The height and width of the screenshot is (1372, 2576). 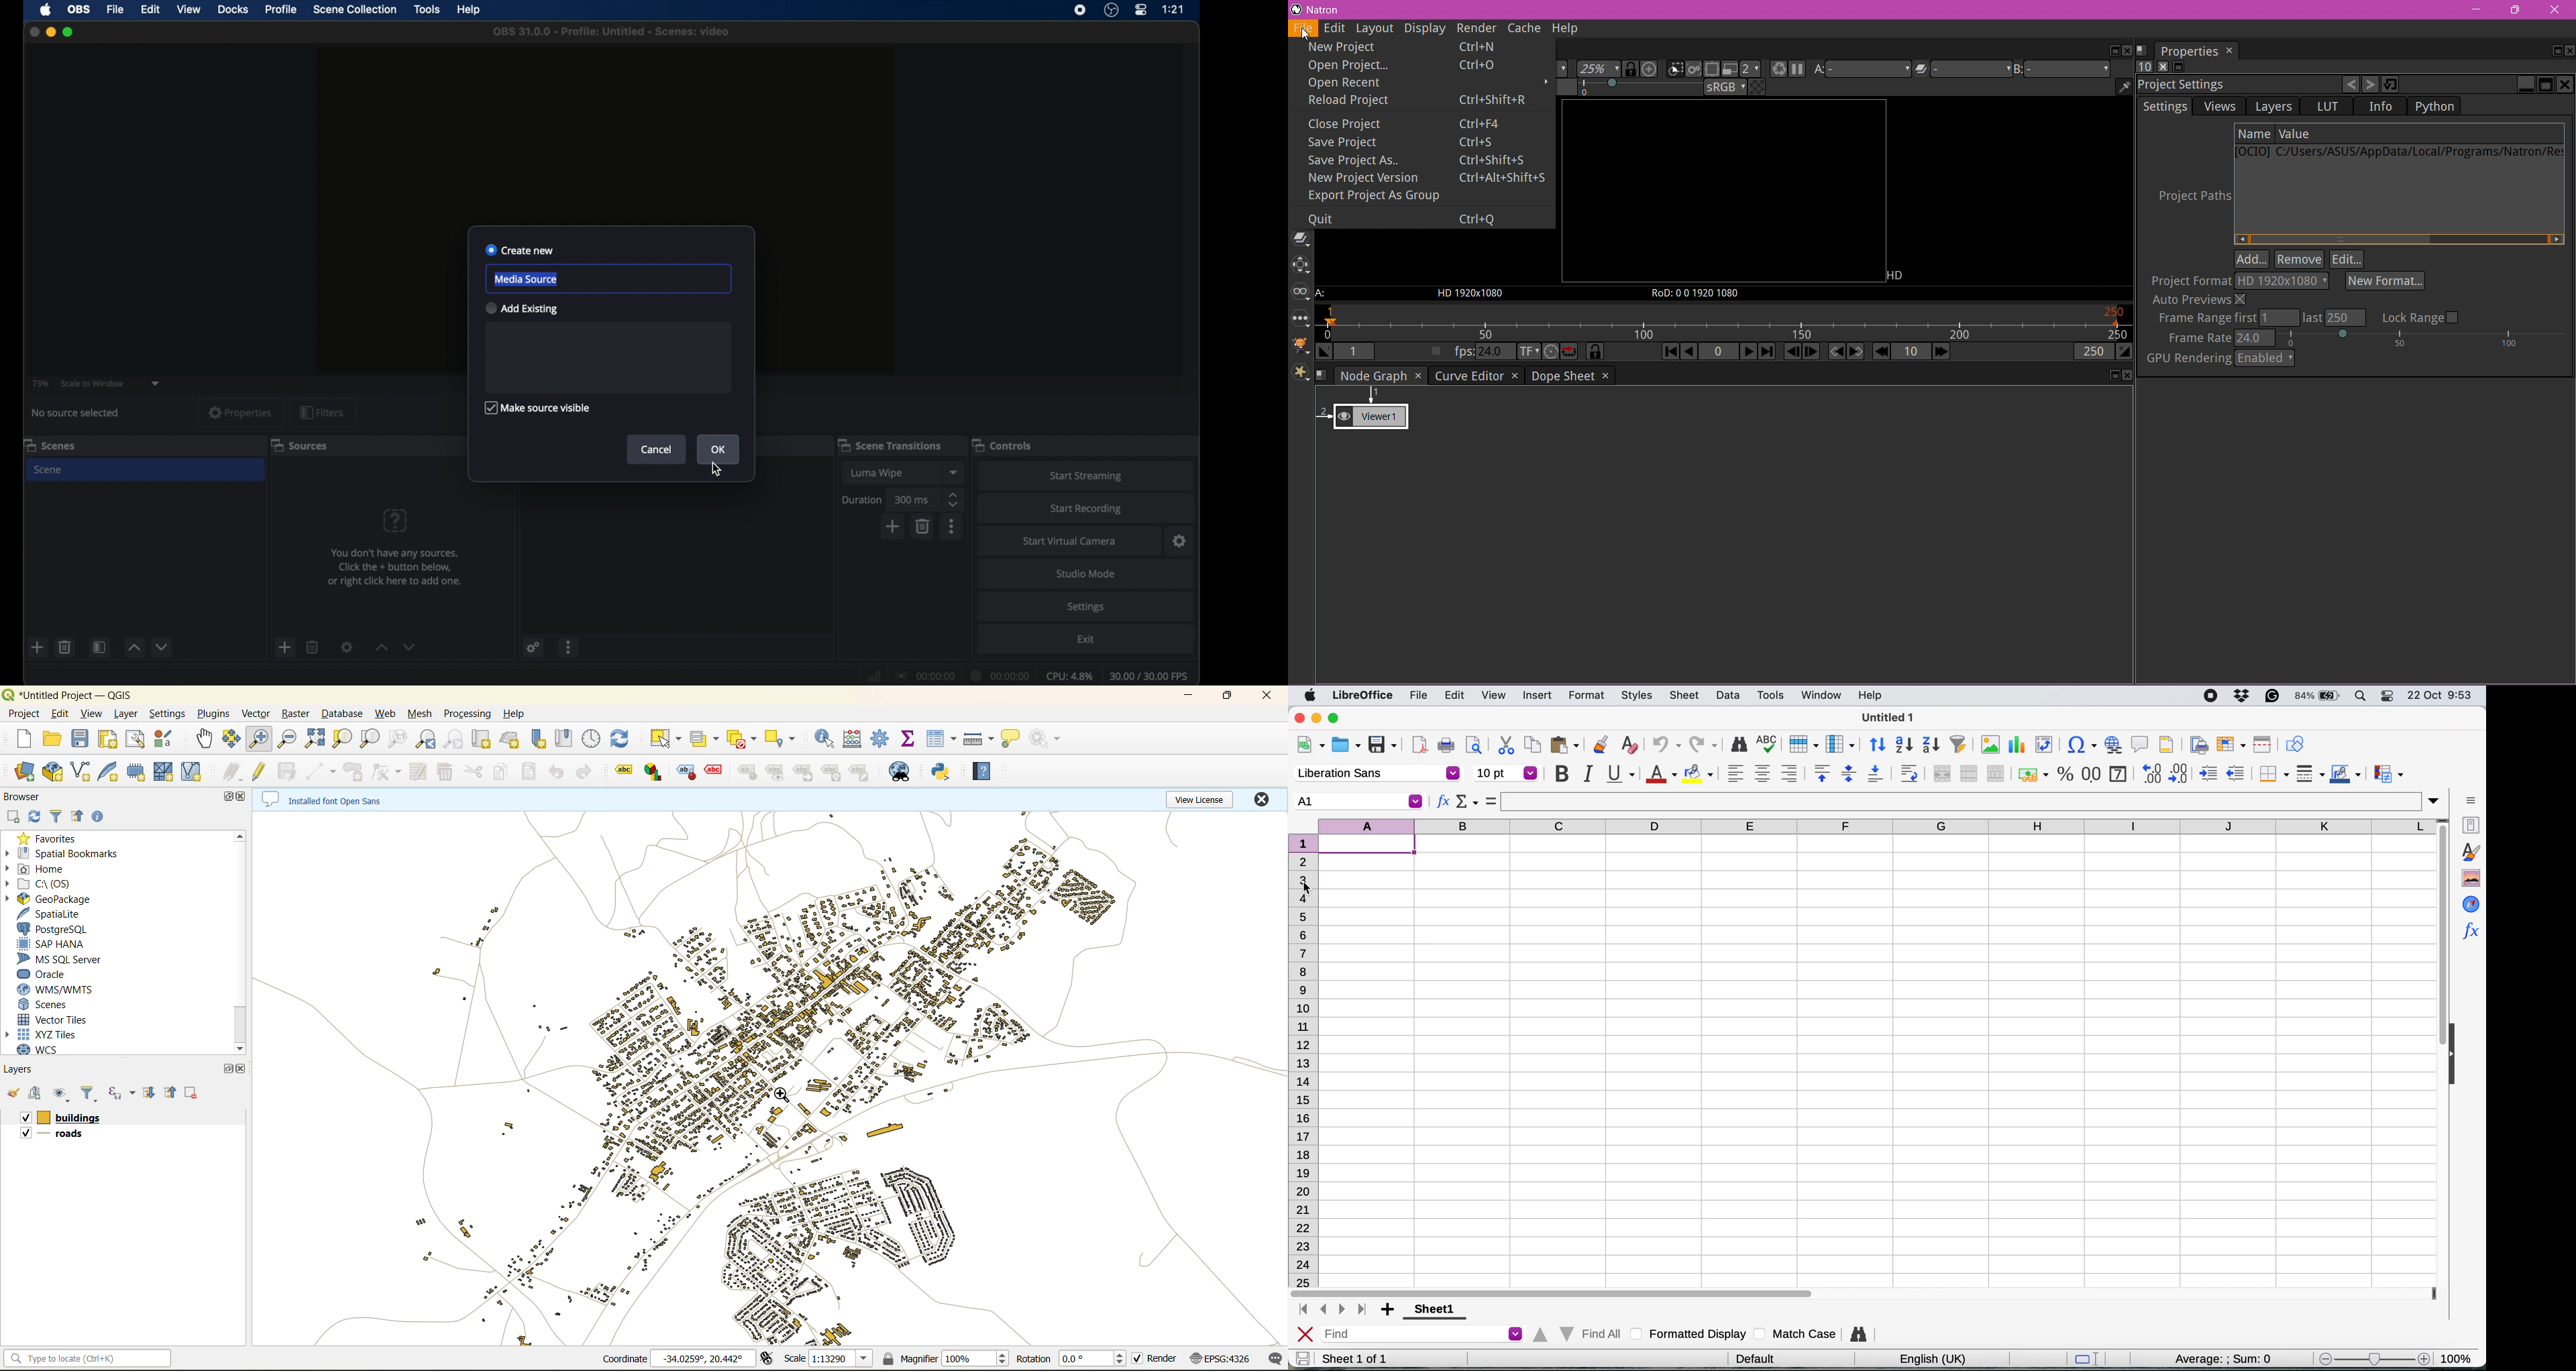 What do you see at coordinates (34, 32) in the screenshot?
I see `close` at bounding box center [34, 32].